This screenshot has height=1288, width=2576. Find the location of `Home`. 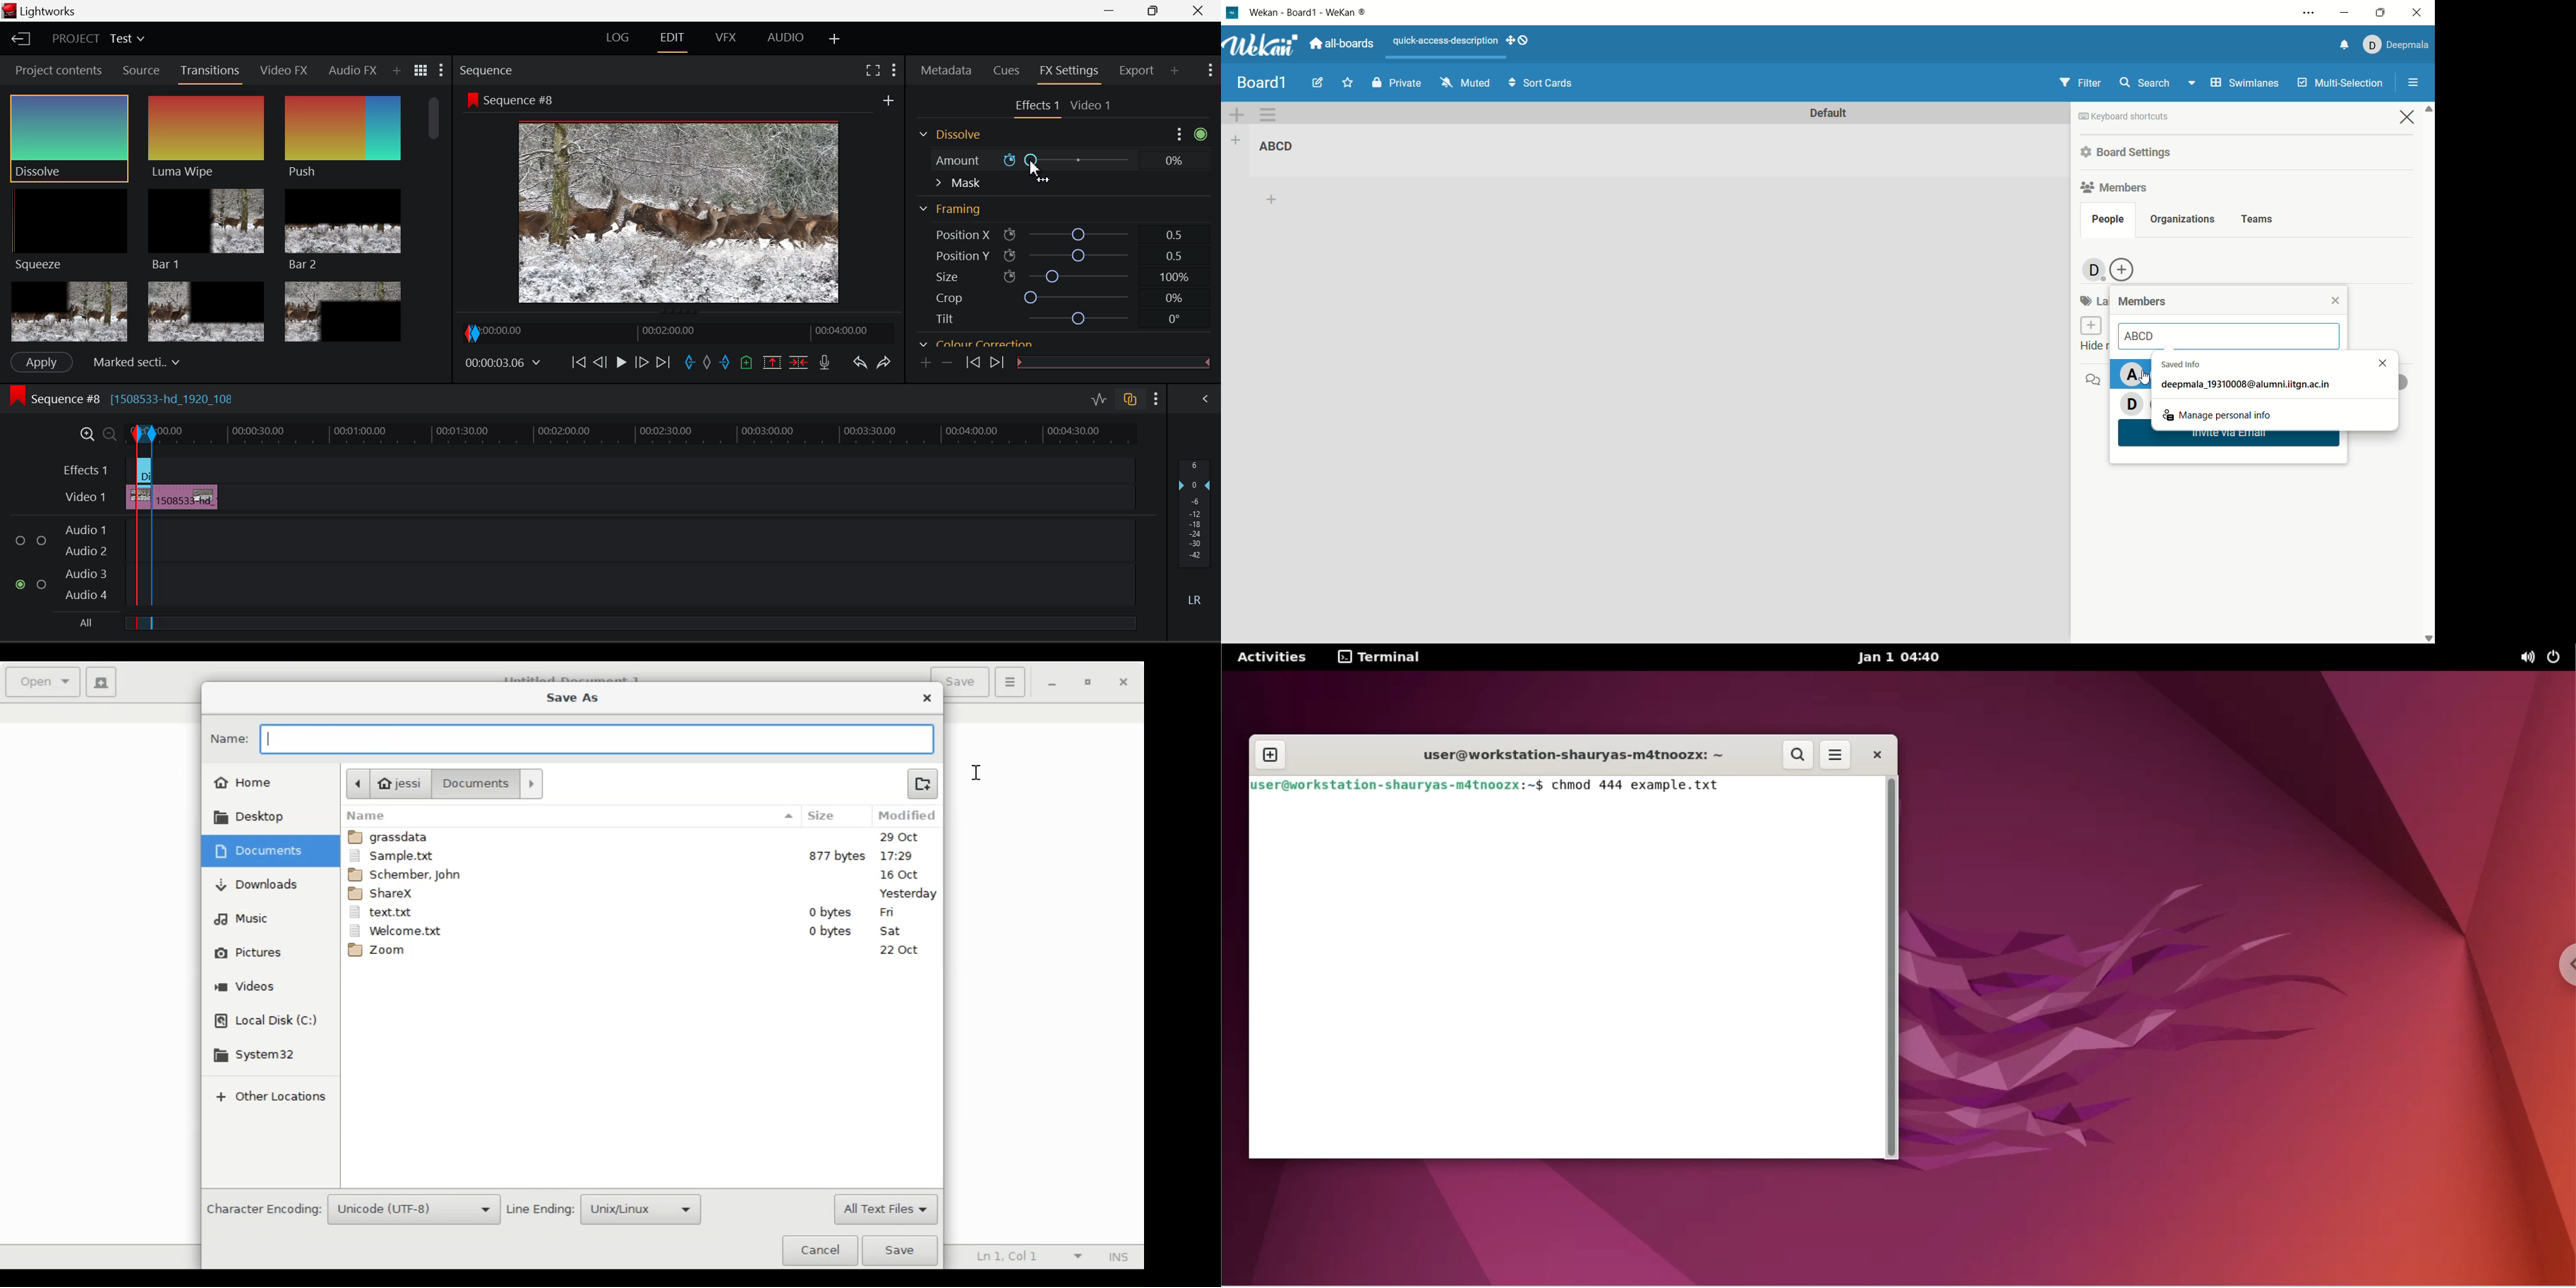

Home is located at coordinates (244, 781).